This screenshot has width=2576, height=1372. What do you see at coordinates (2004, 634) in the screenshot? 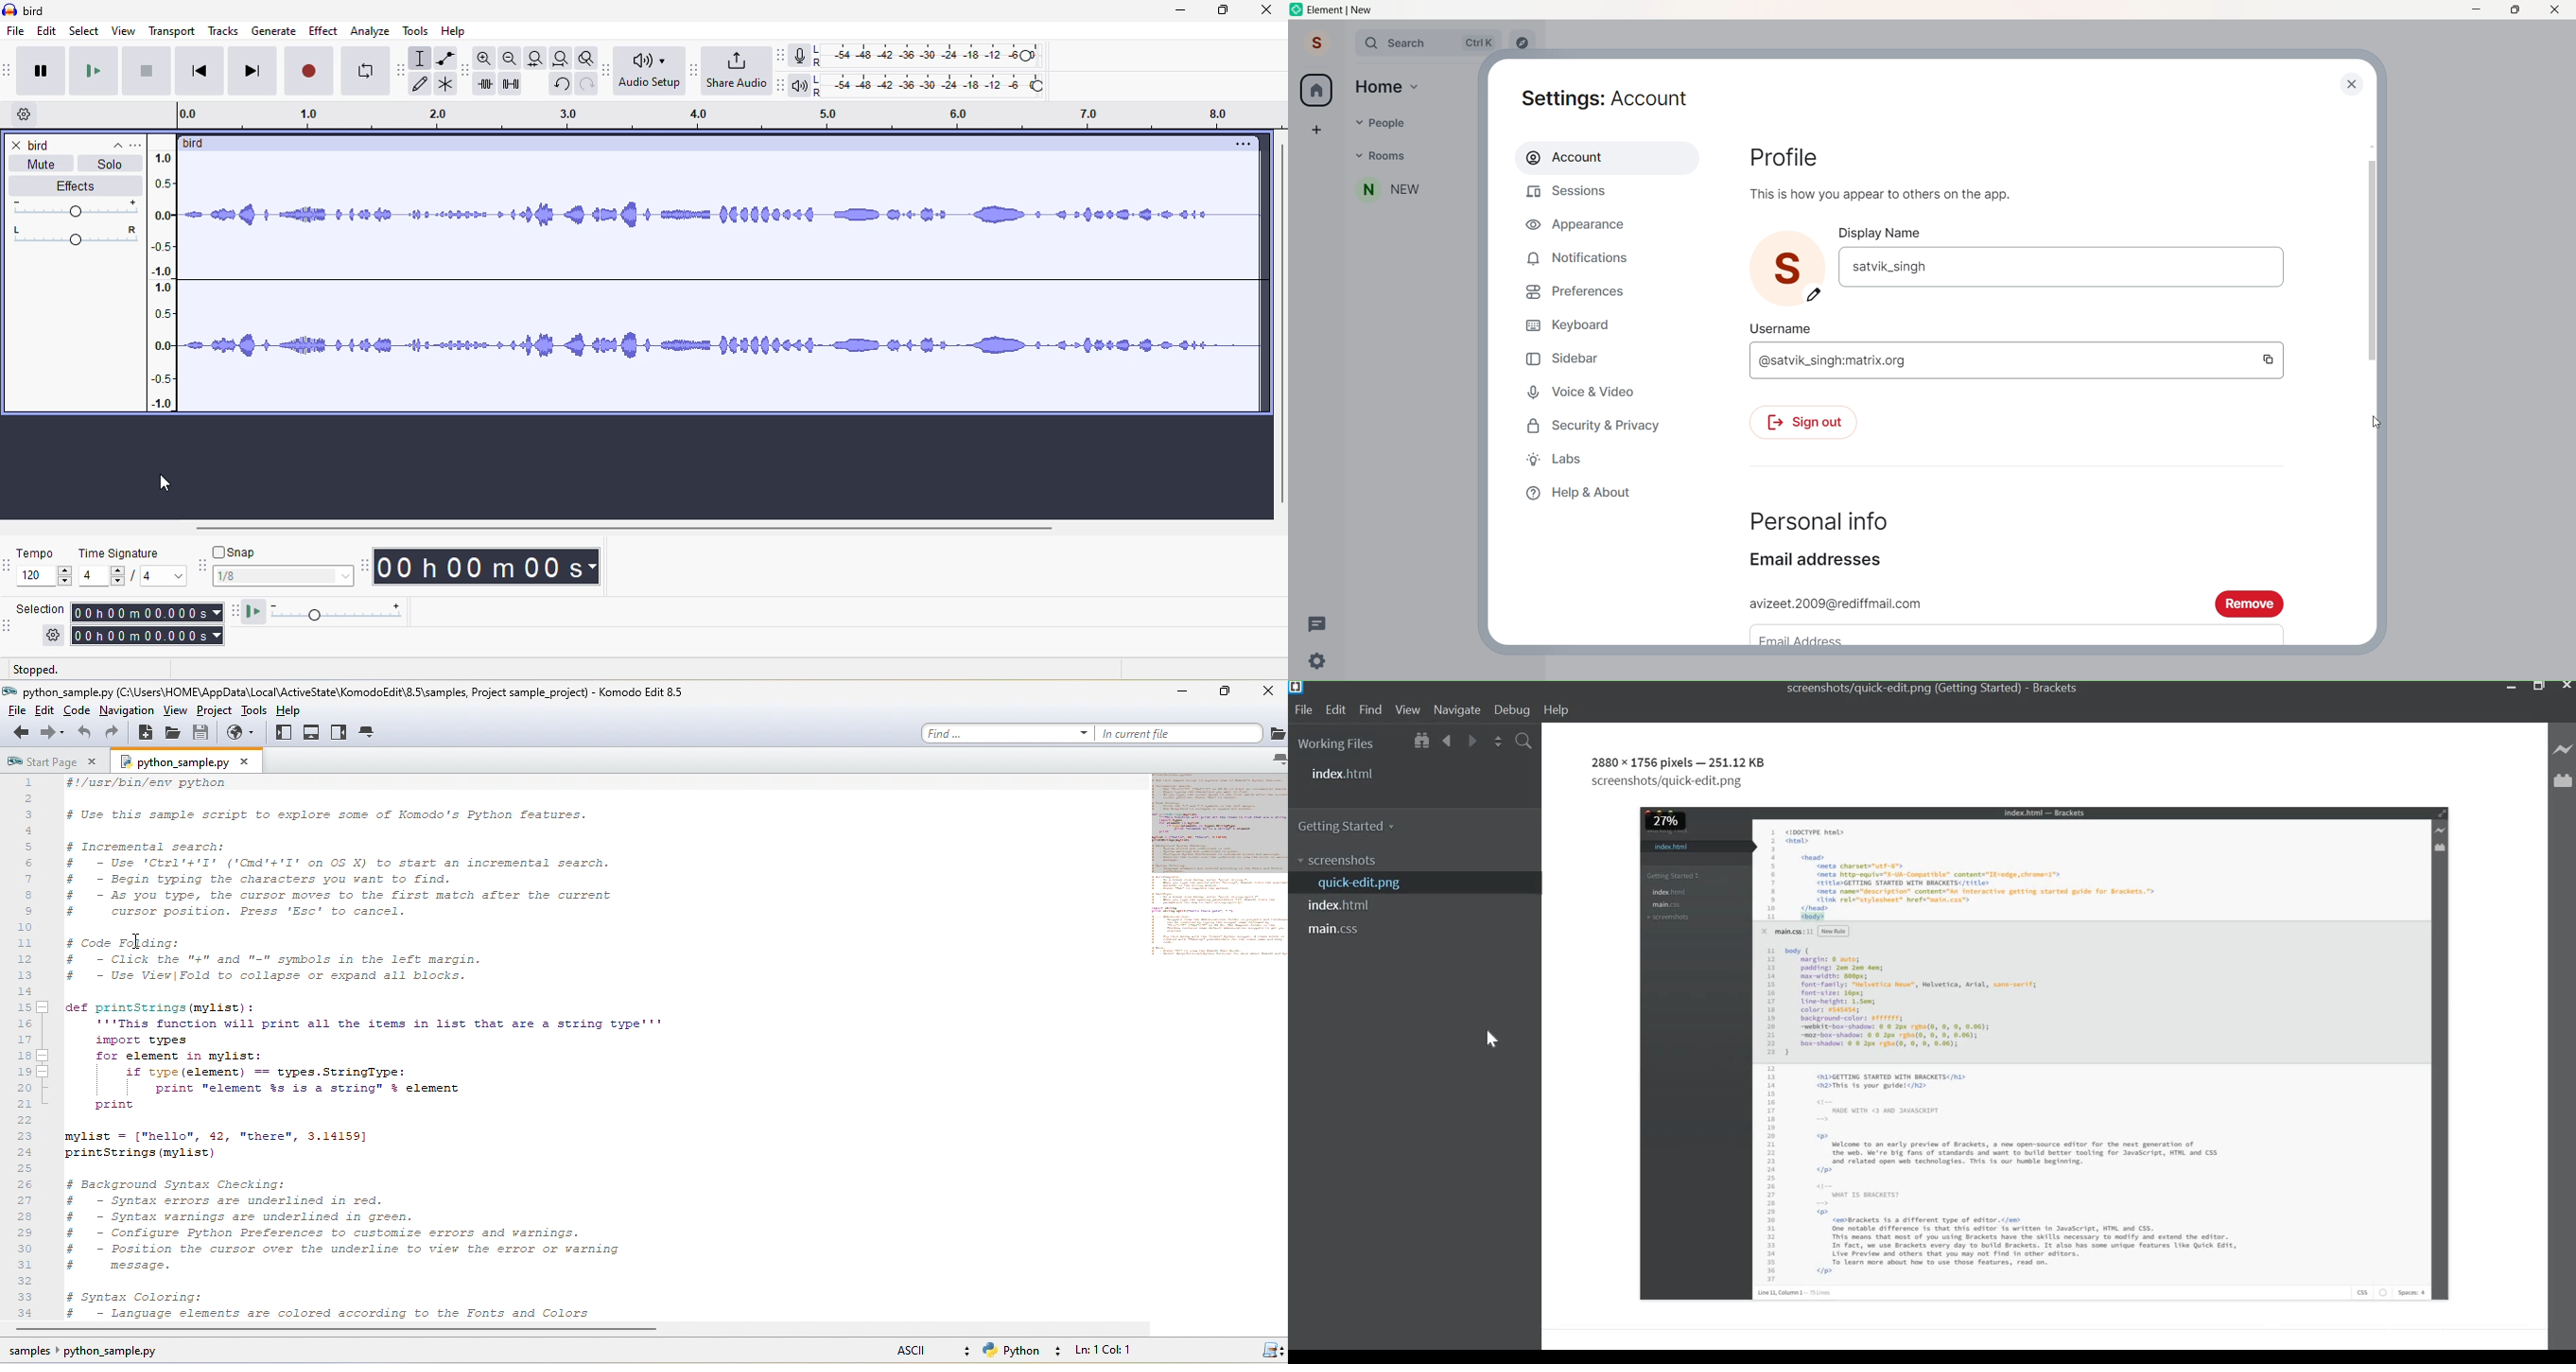
I see `Email ID place` at bounding box center [2004, 634].